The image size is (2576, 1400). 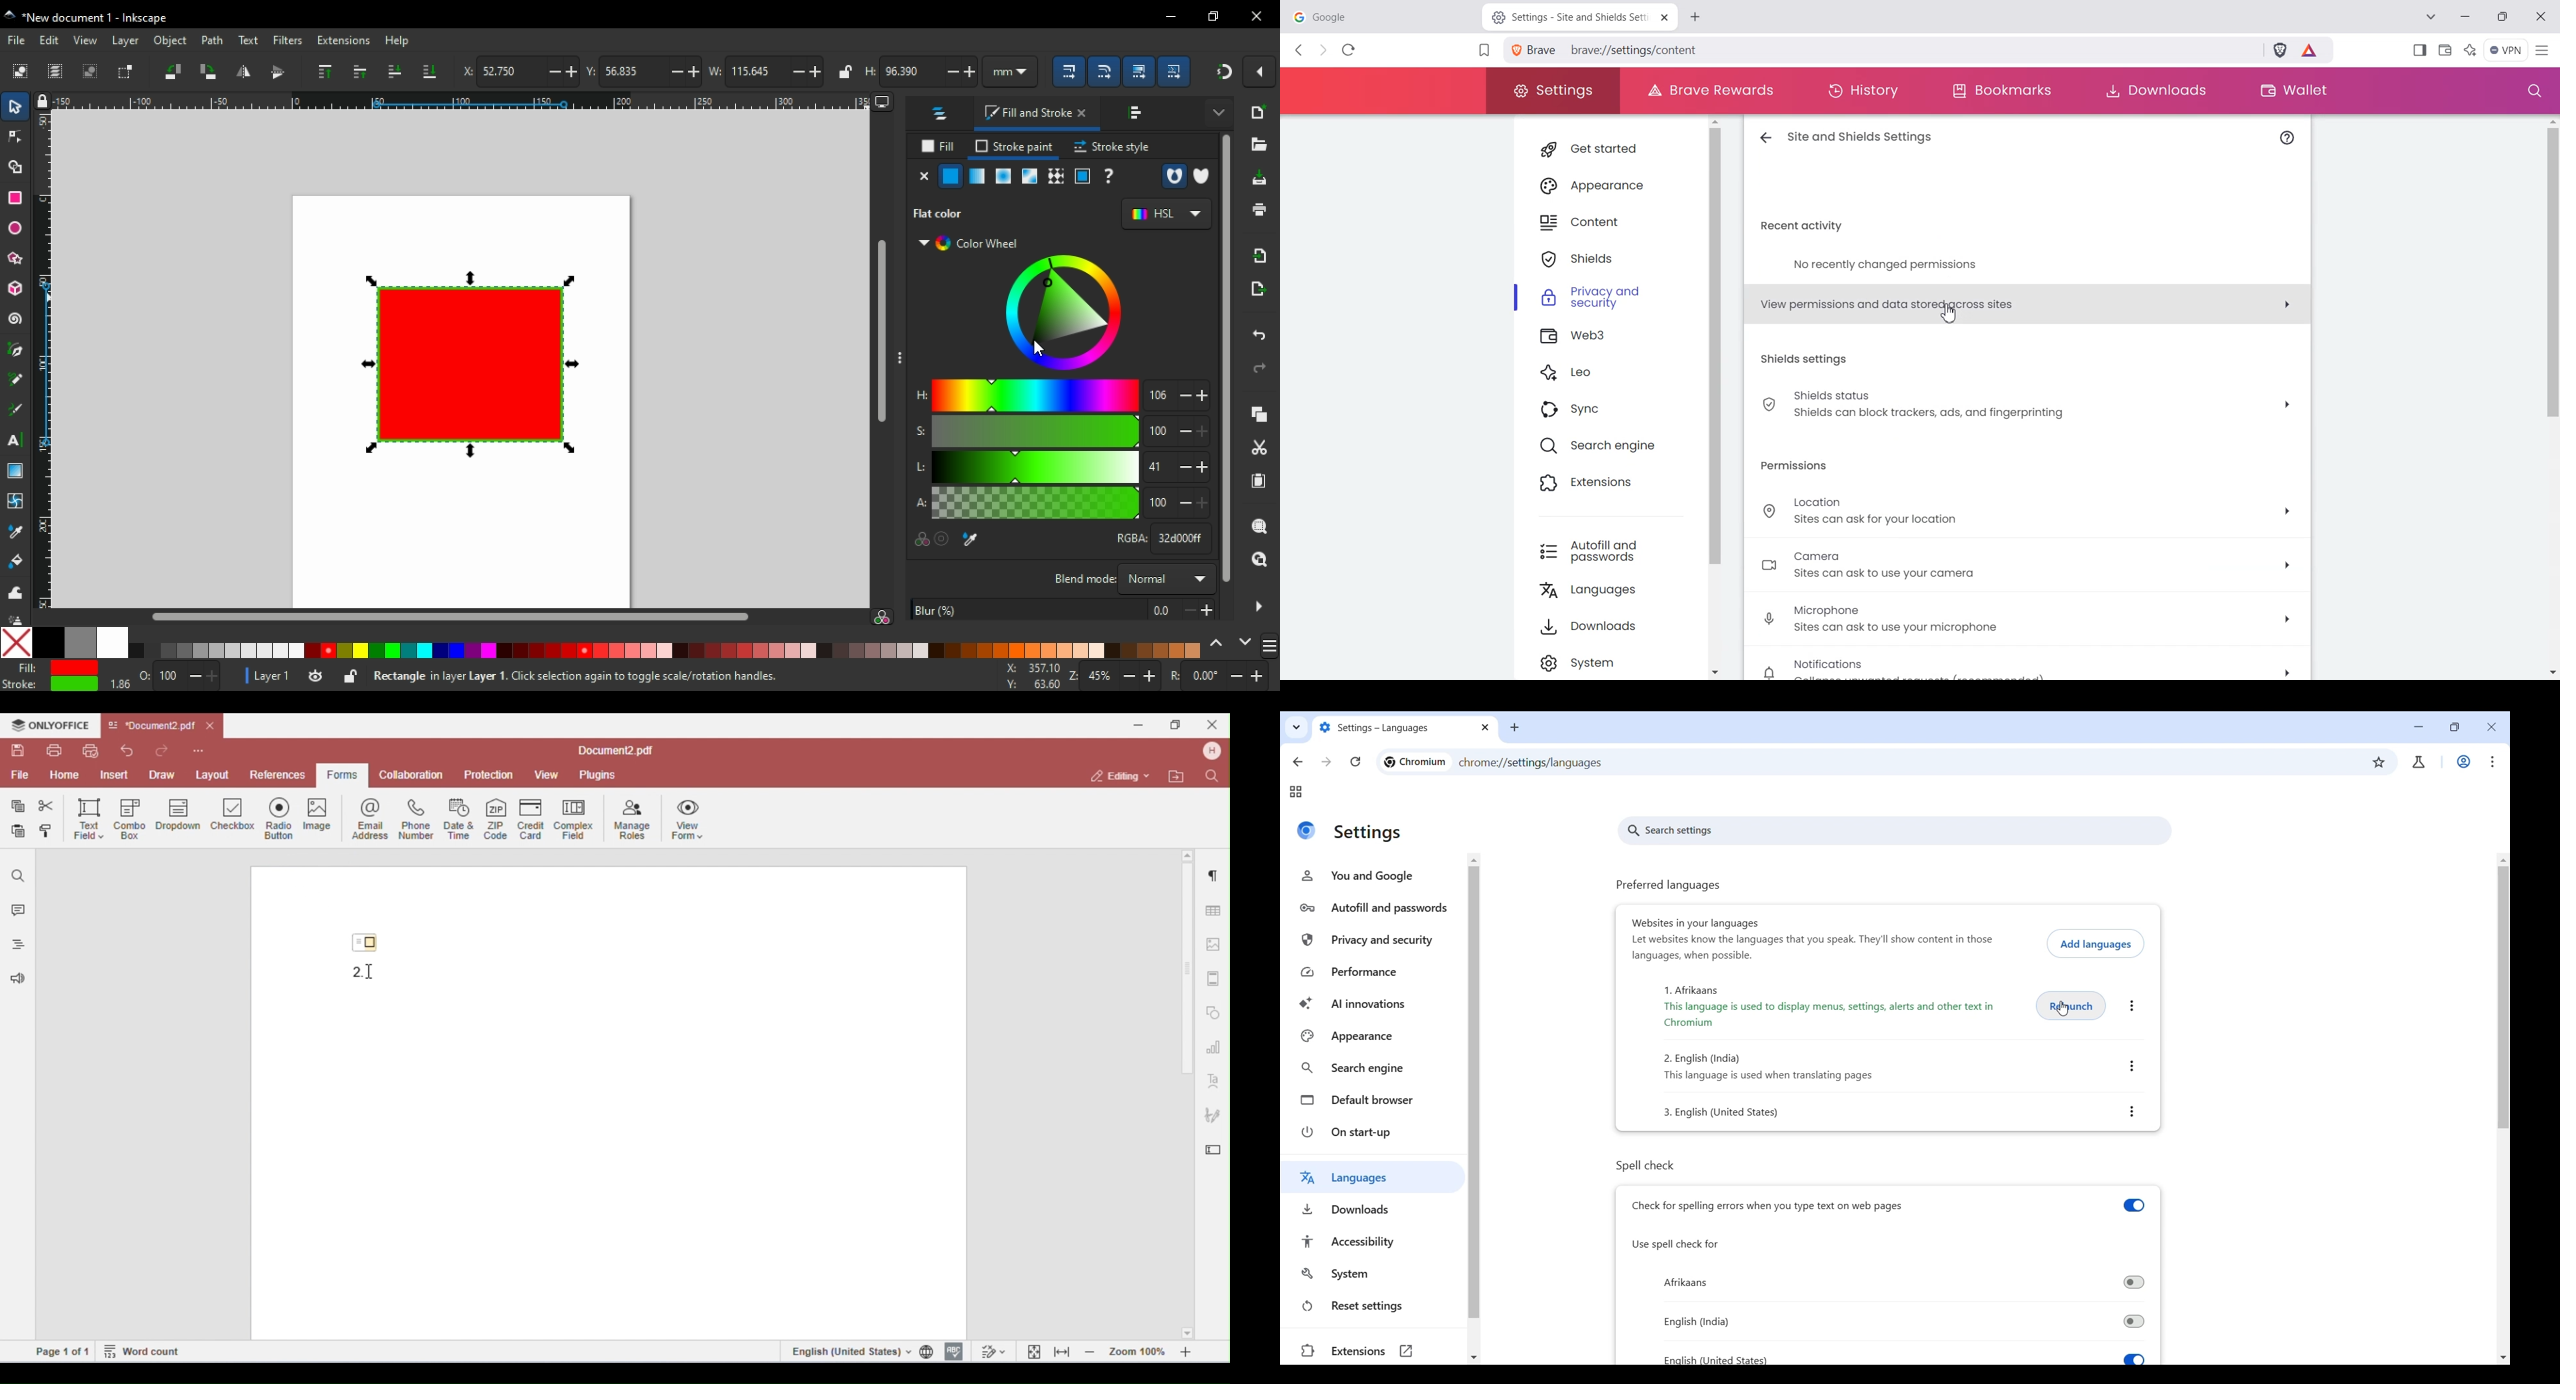 What do you see at coordinates (16, 289) in the screenshot?
I see `3D box tool` at bounding box center [16, 289].